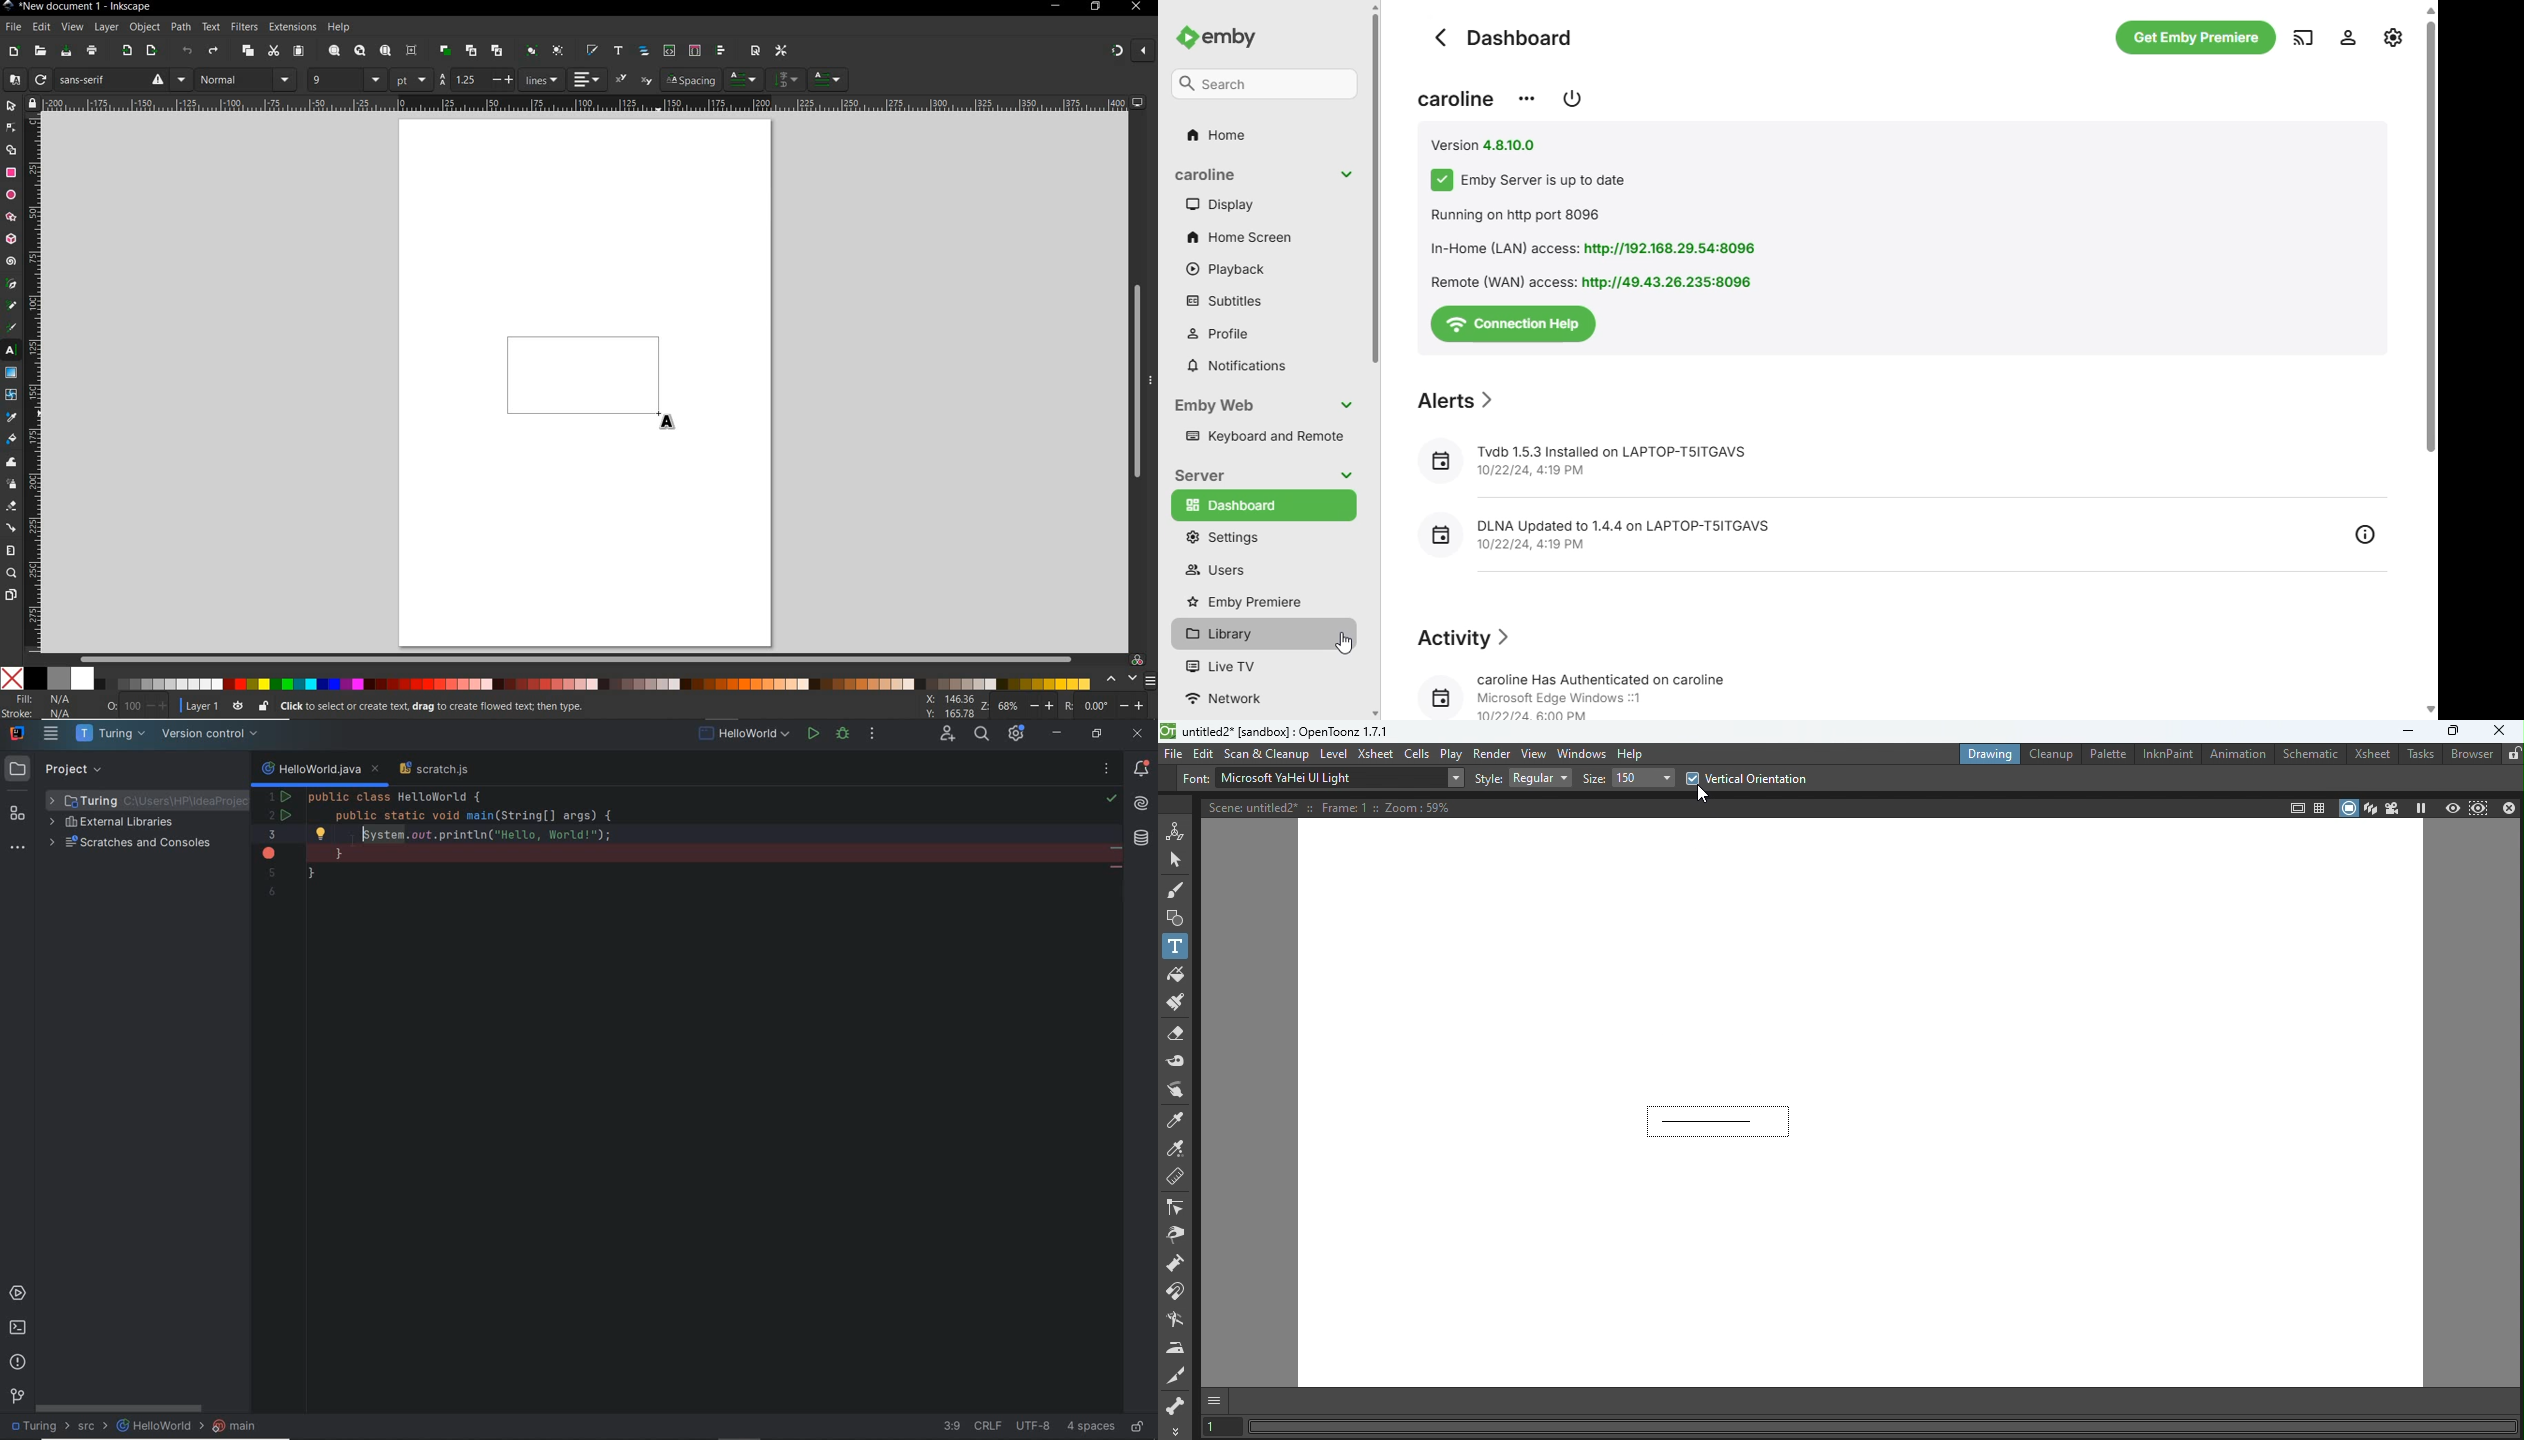  Describe the element at coordinates (1376, 755) in the screenshot. I see `Xsheet` at that location.